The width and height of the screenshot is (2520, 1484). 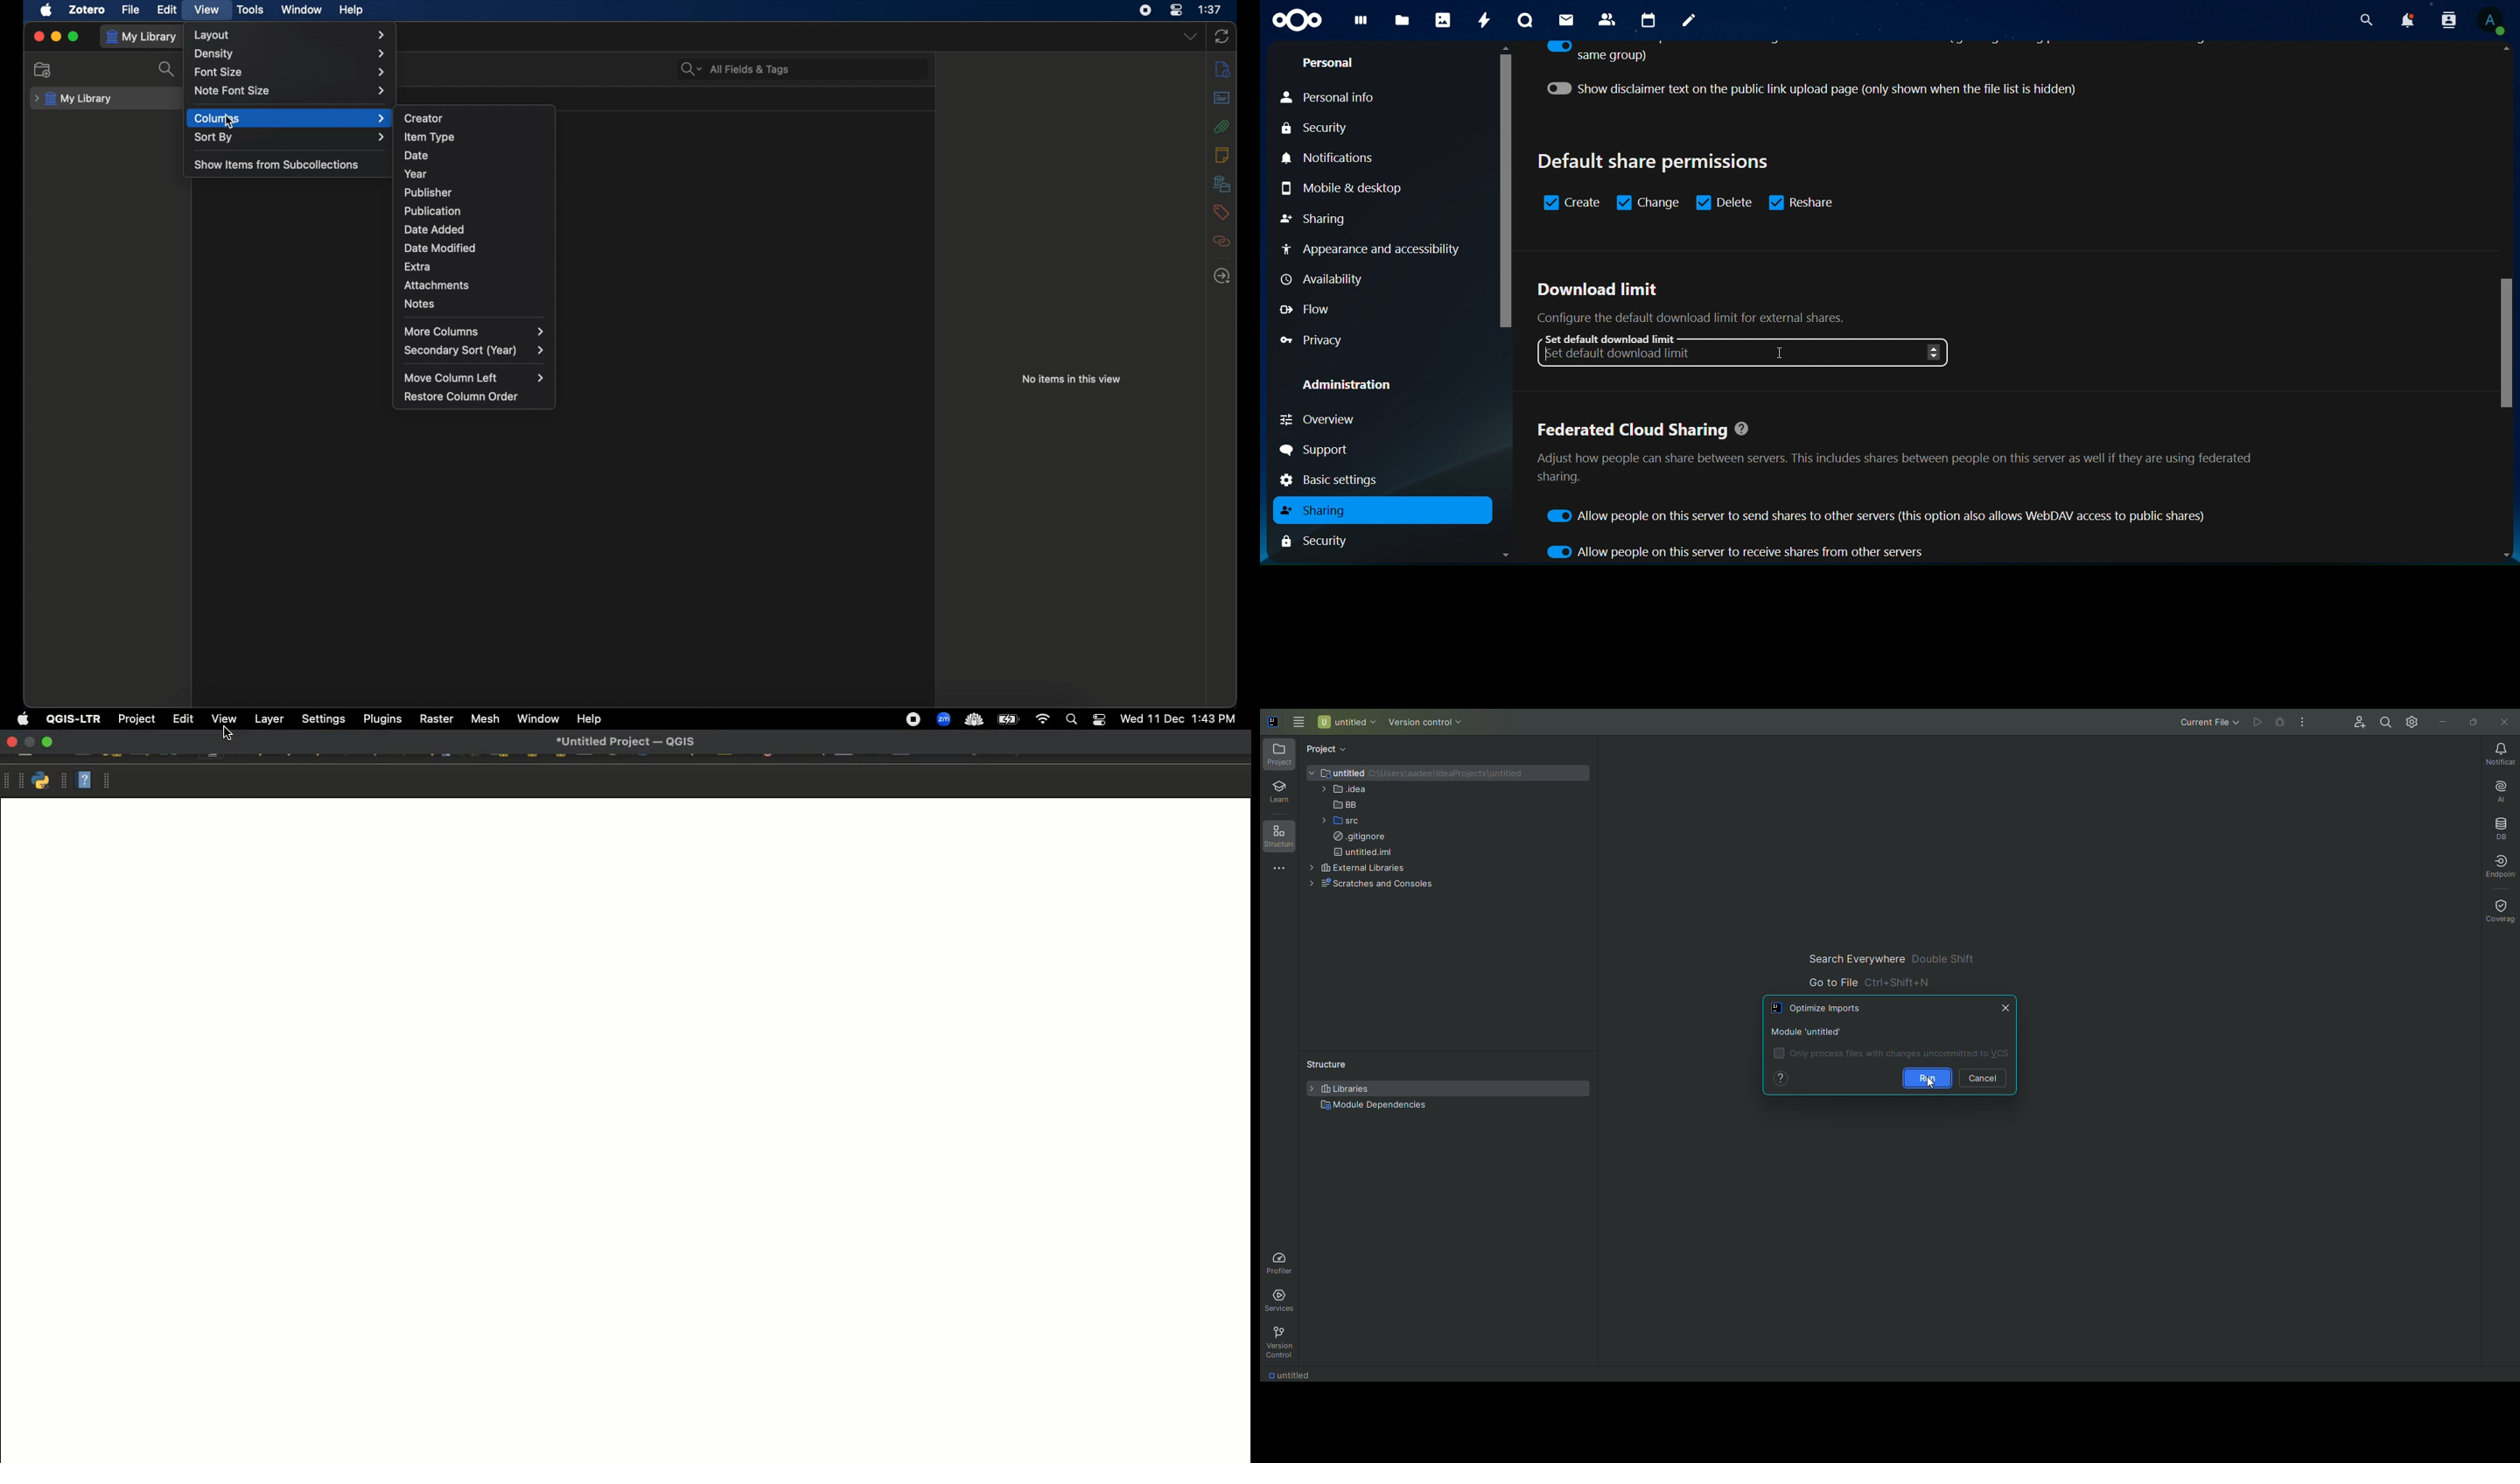 What do you see at coordinates (208, 10) in the screenshot?
I see `view` at bounding box center [208, 10].